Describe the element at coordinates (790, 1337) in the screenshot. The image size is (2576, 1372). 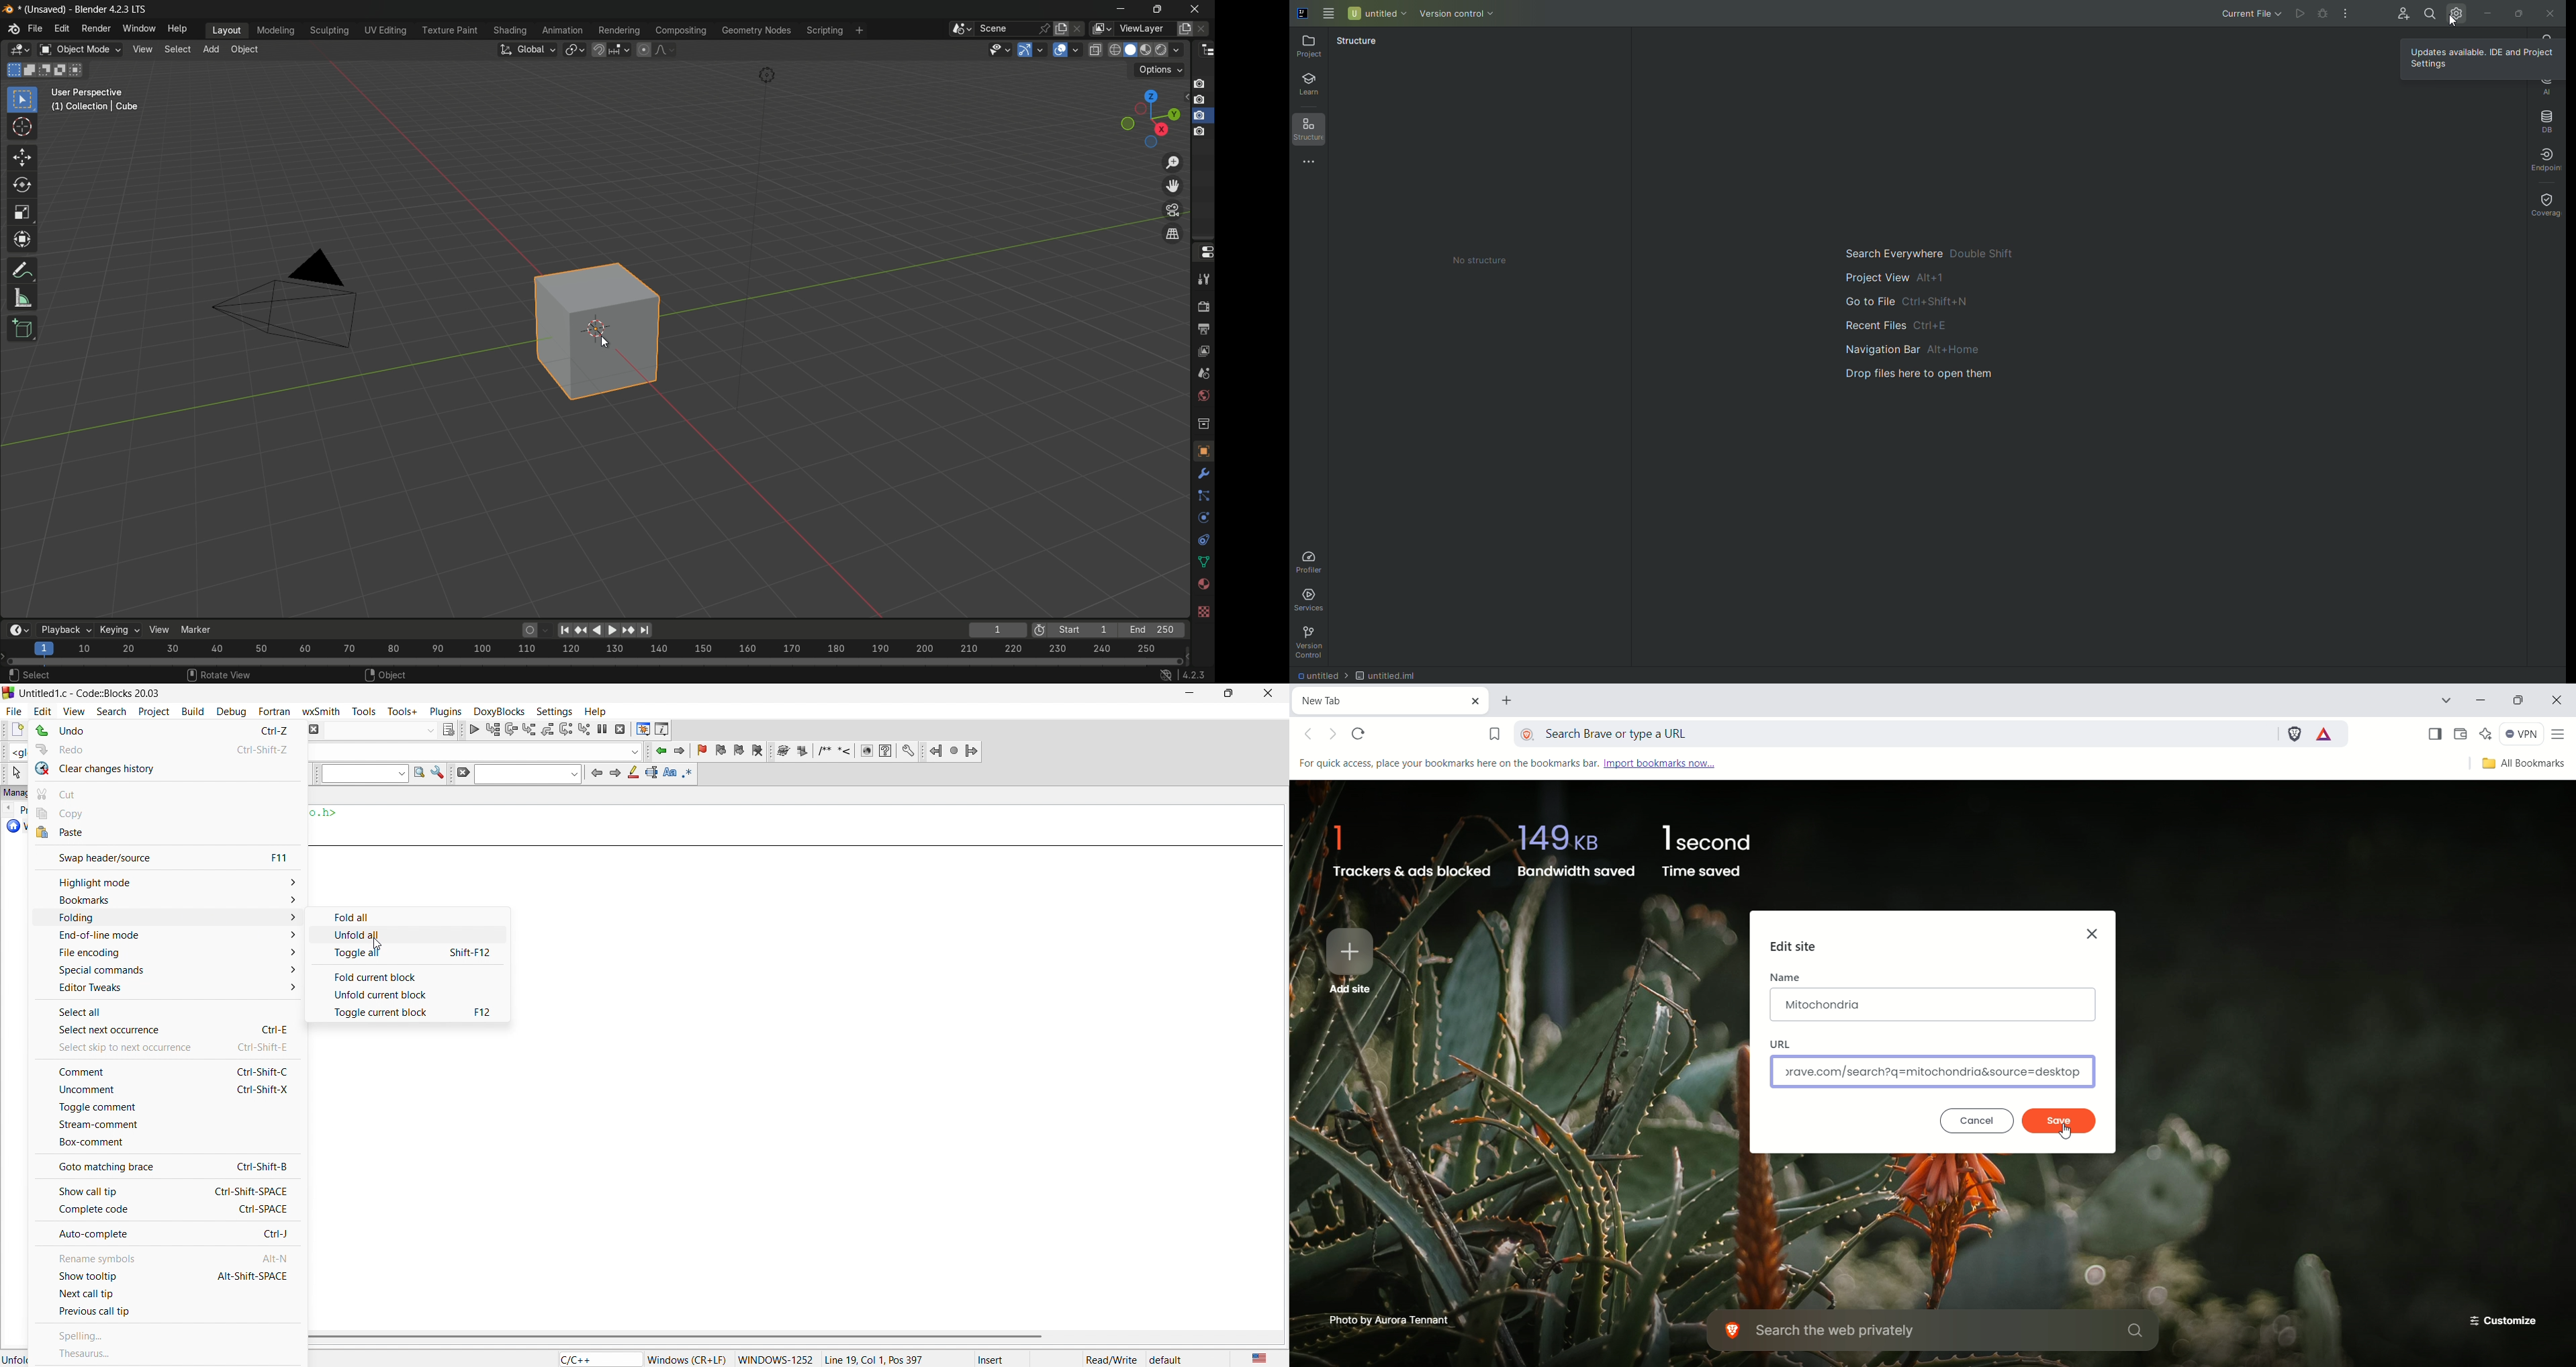
I see `vertical scroll bar` at that location.